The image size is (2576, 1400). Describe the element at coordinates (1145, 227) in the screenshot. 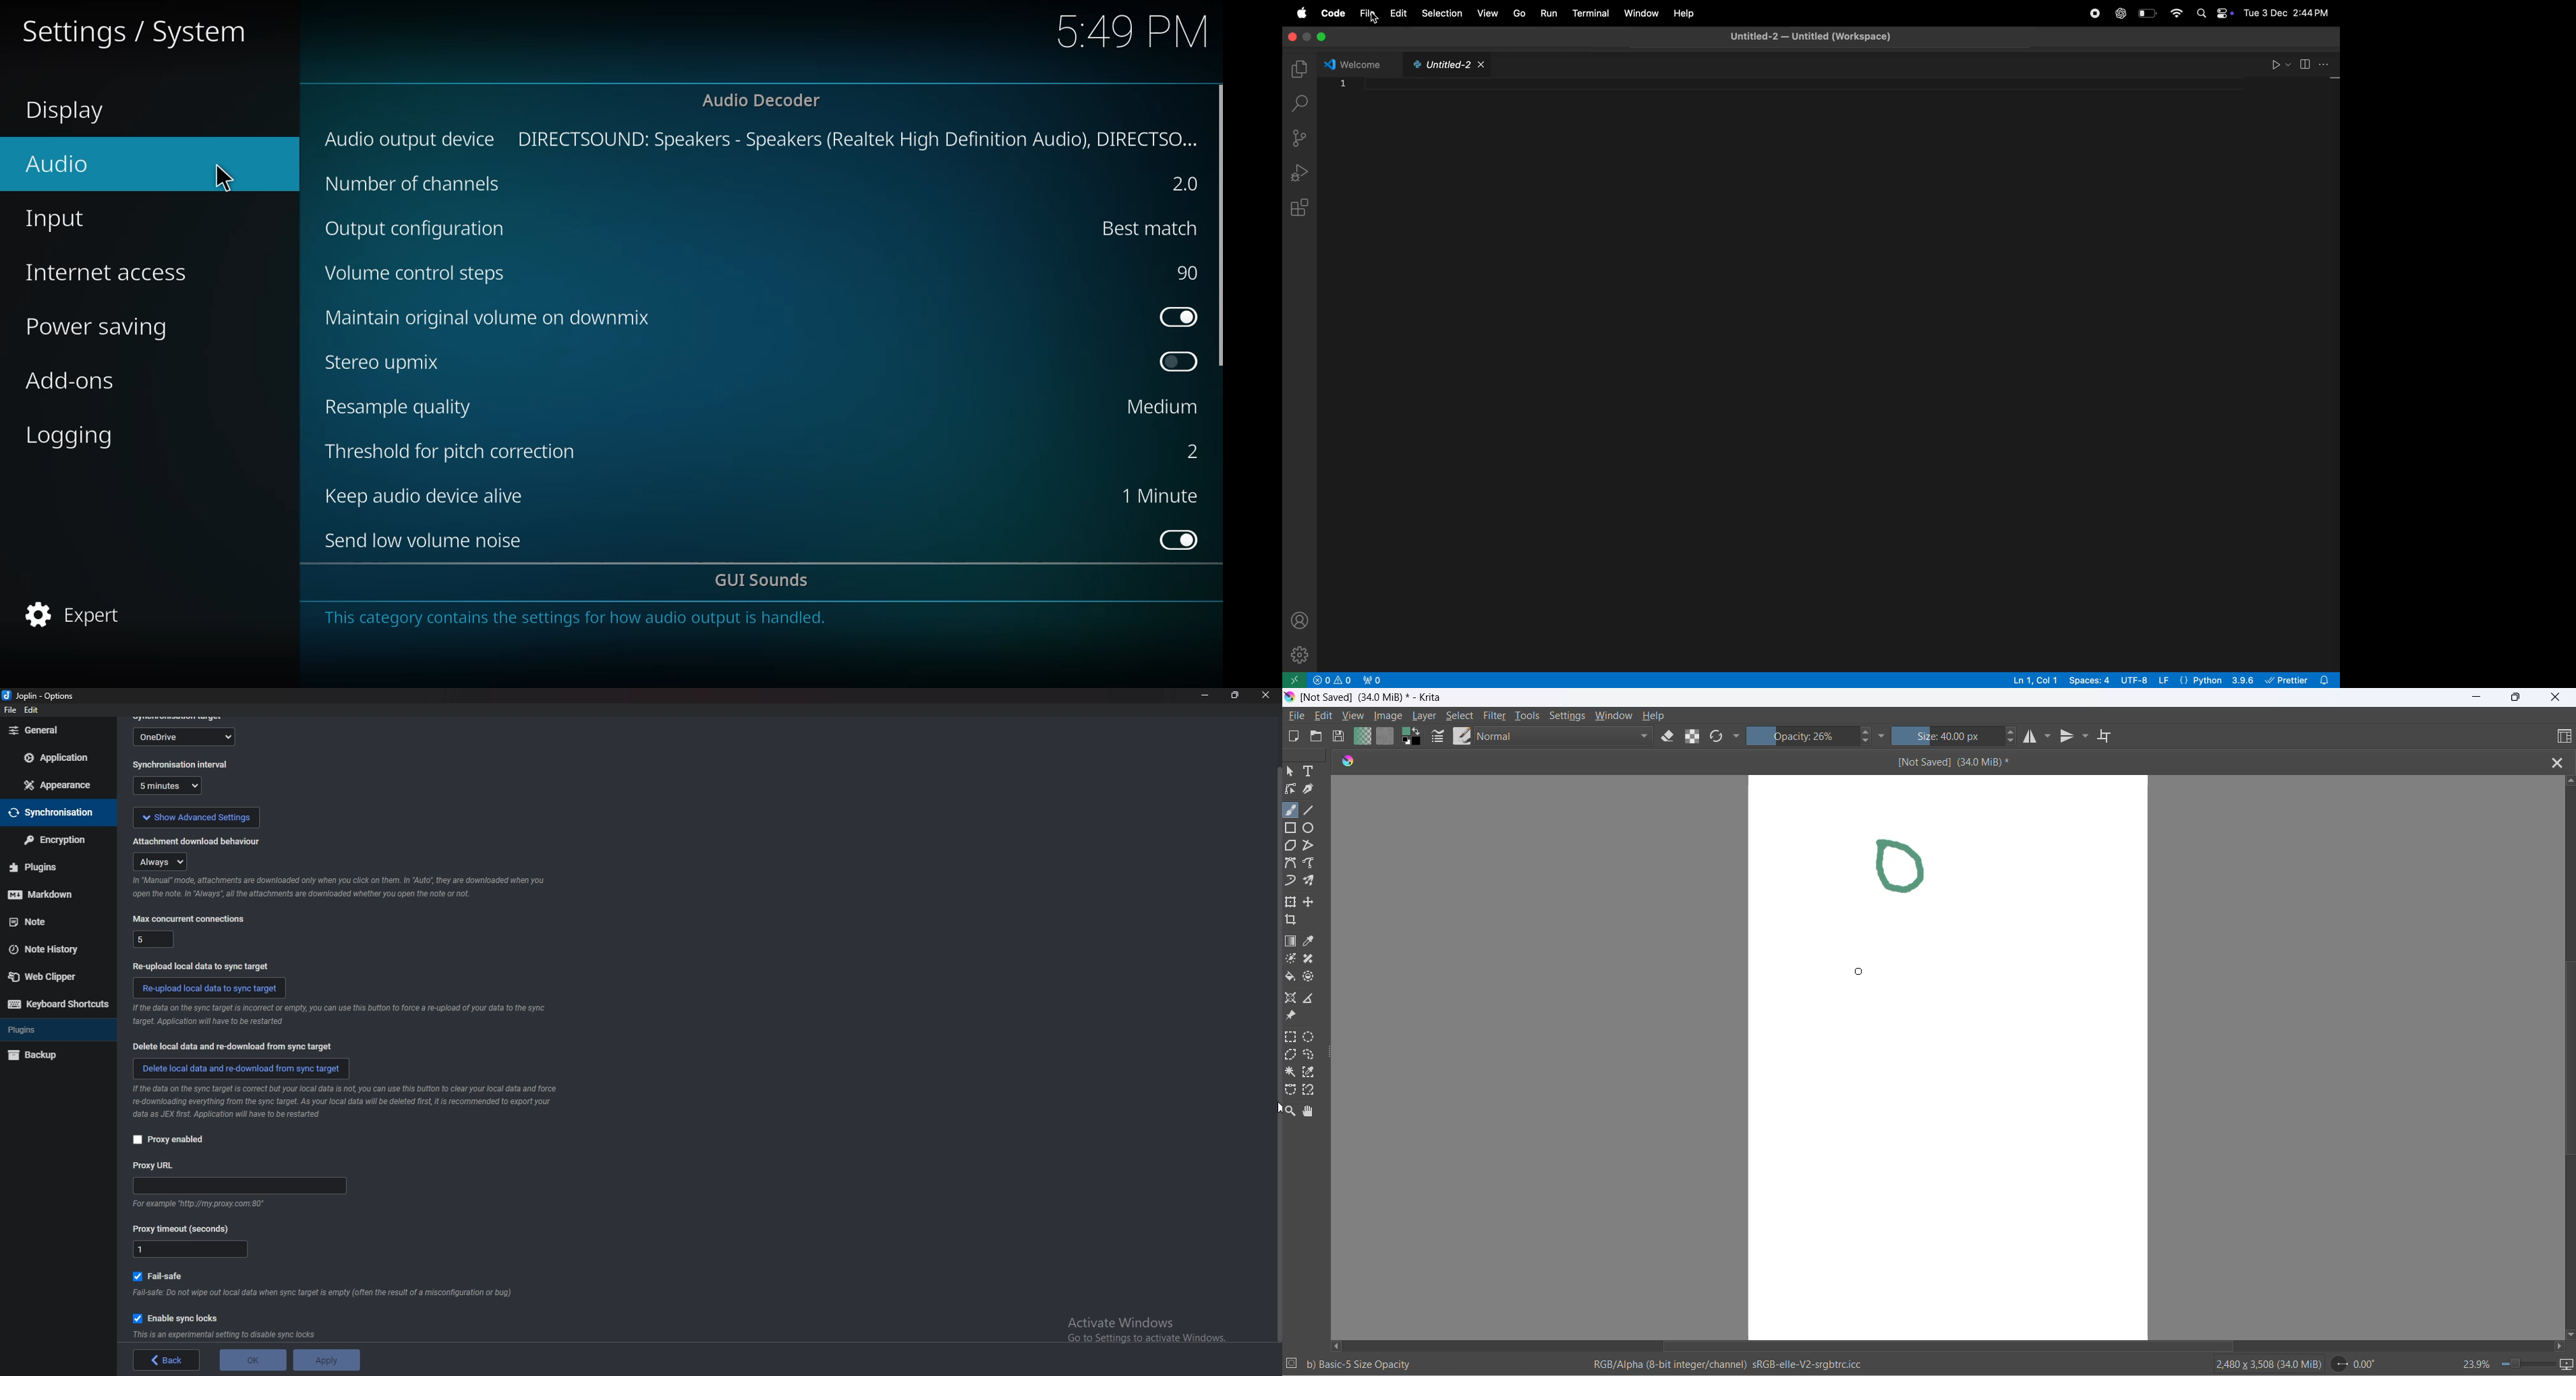

I see `best match` at that location.